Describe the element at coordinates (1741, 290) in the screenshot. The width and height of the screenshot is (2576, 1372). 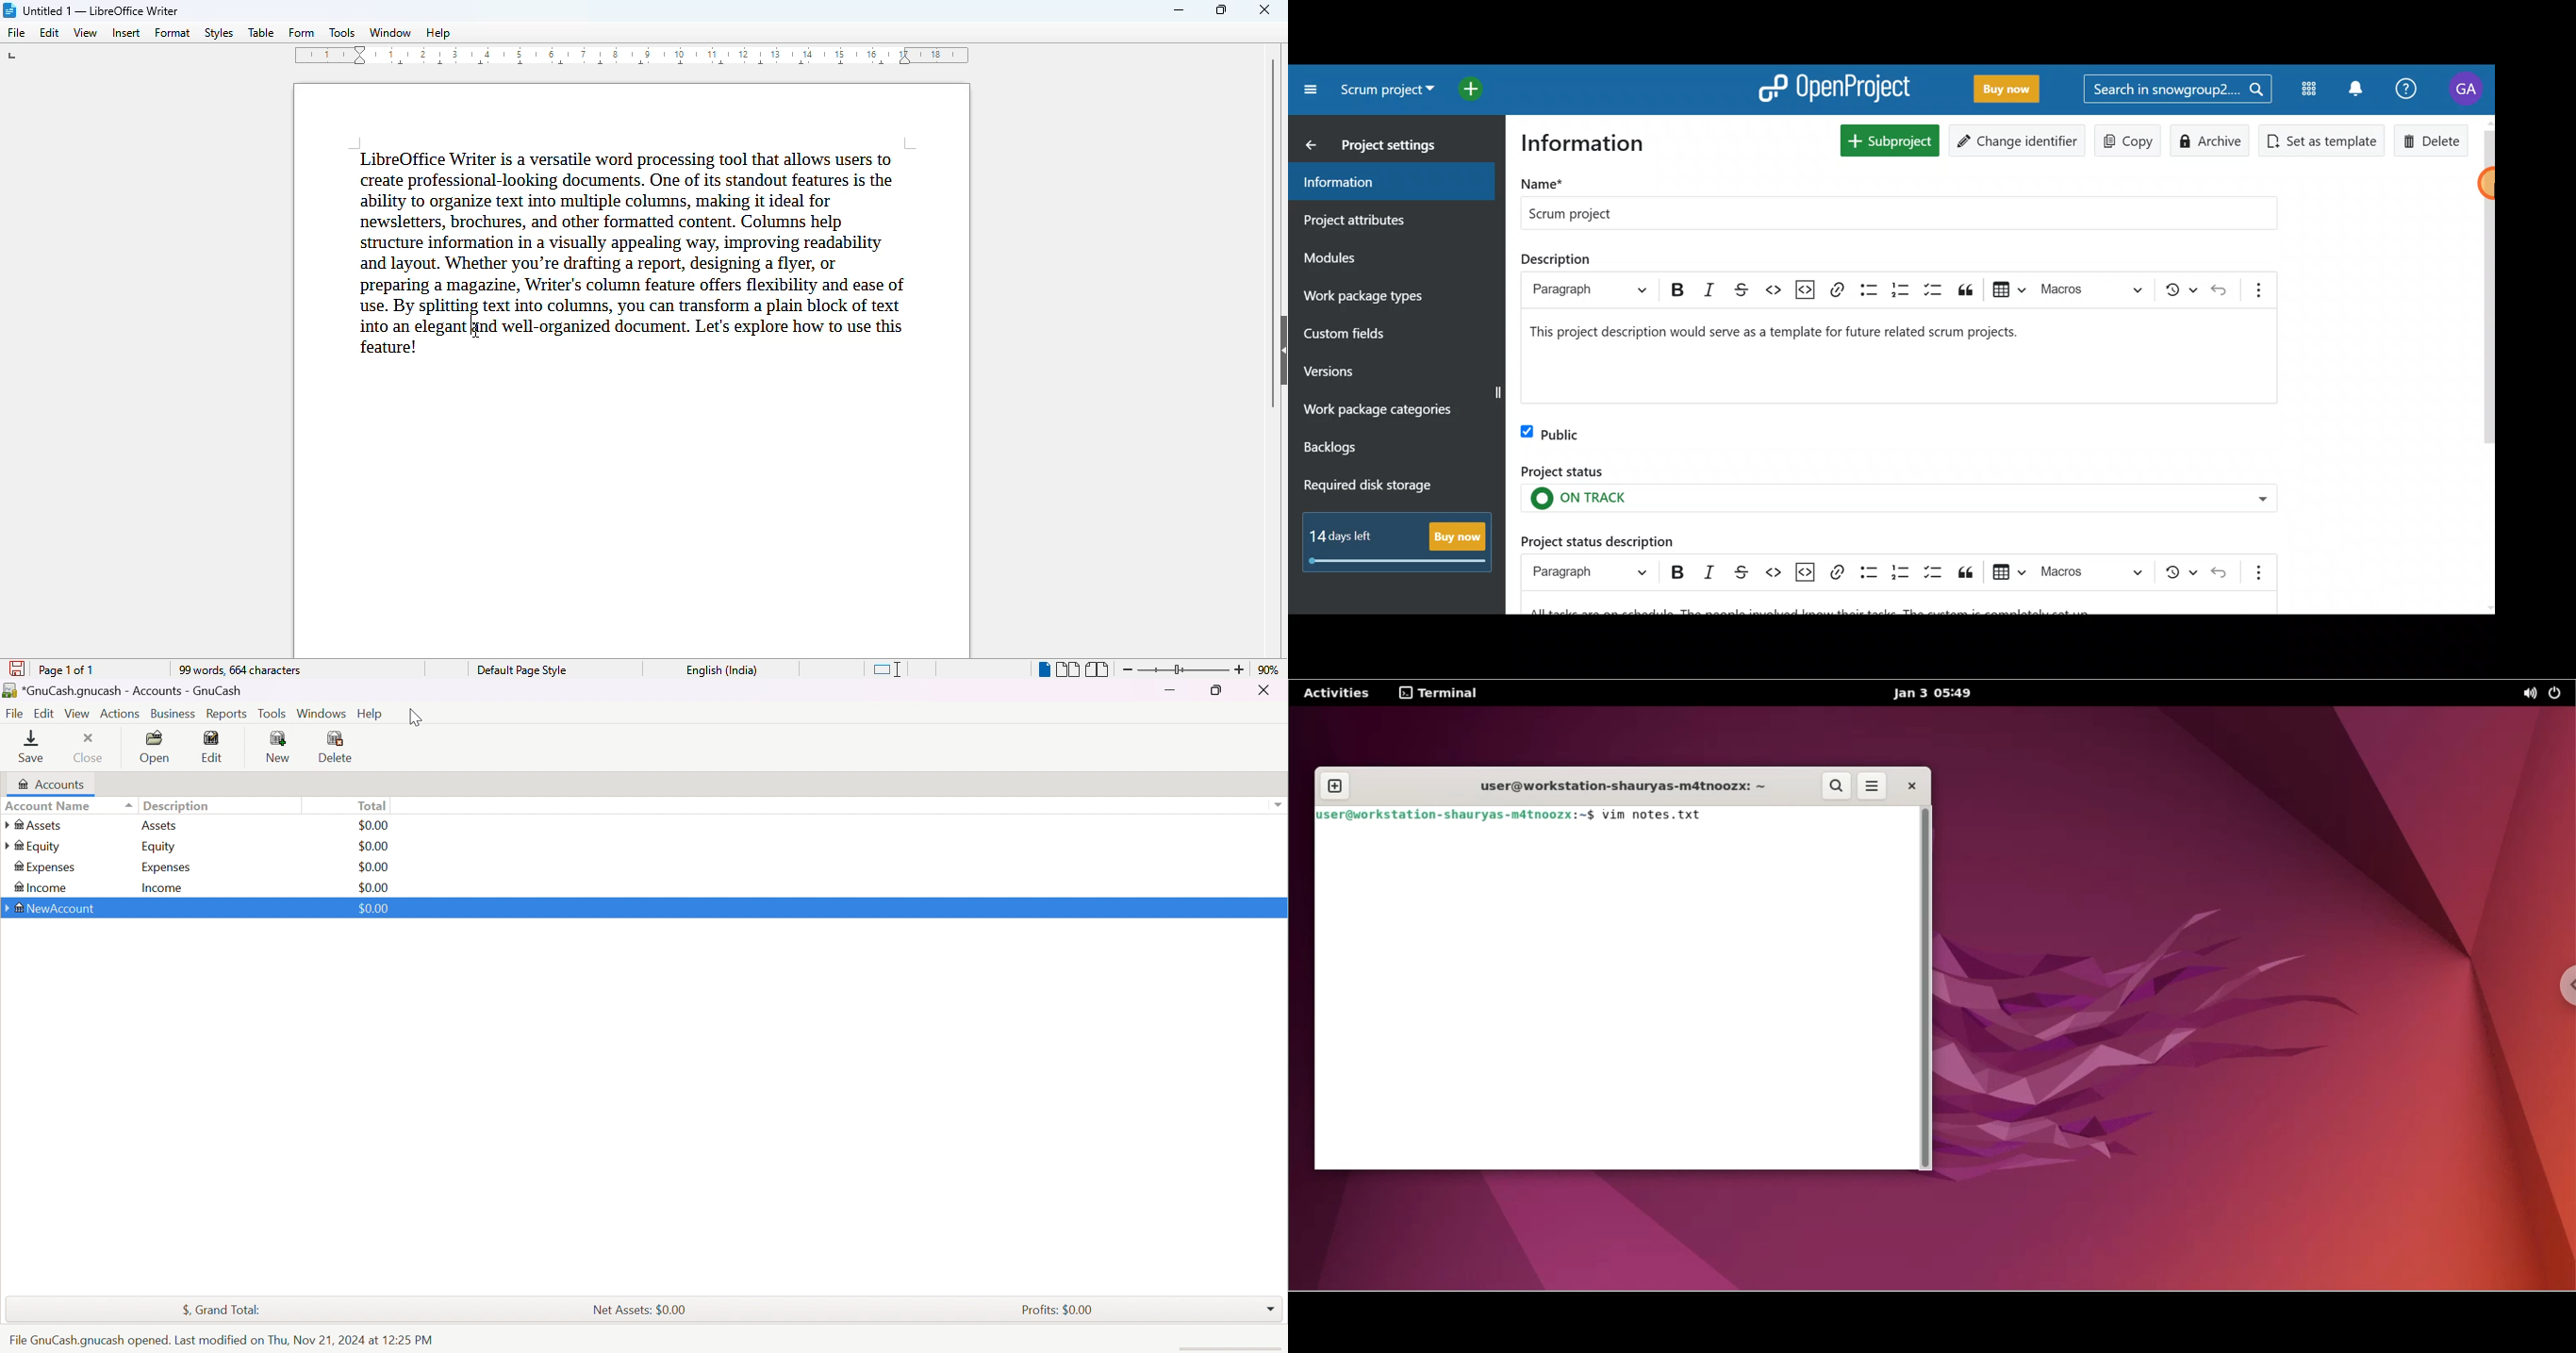
I see `strikethrough` at that location.